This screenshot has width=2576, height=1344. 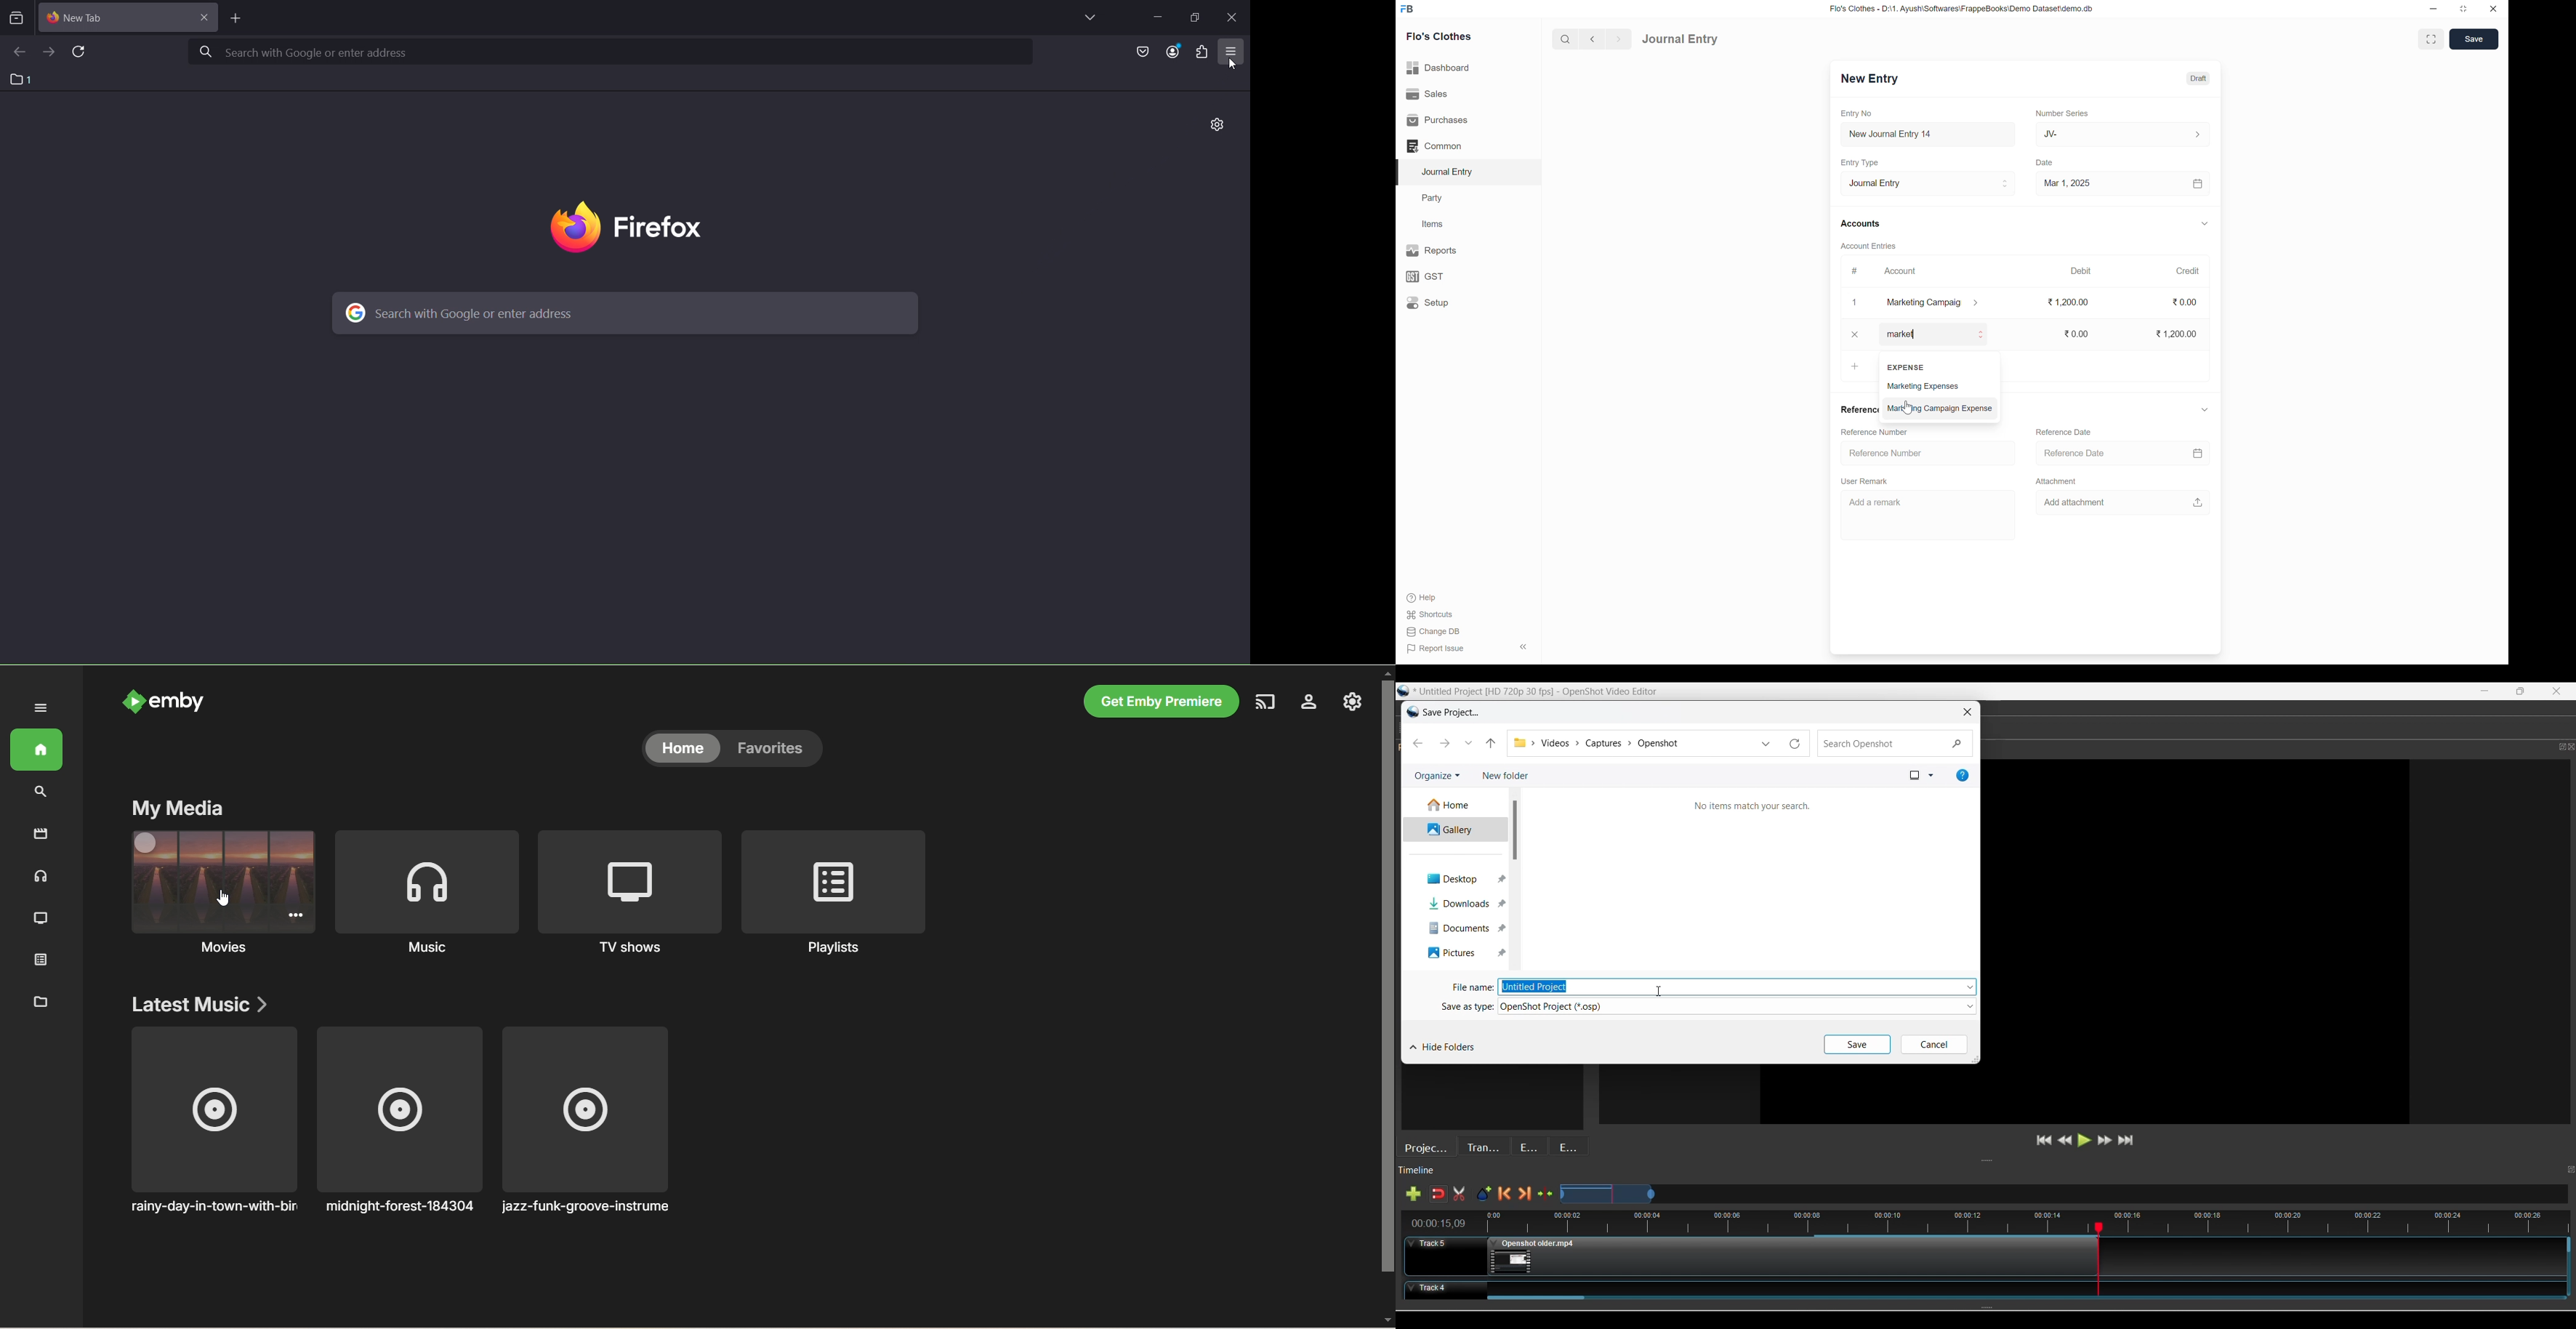 What do you see at coordinates (2434, 10) in the screenshot?
I see `minimize` at bounding box center [2434, 10].